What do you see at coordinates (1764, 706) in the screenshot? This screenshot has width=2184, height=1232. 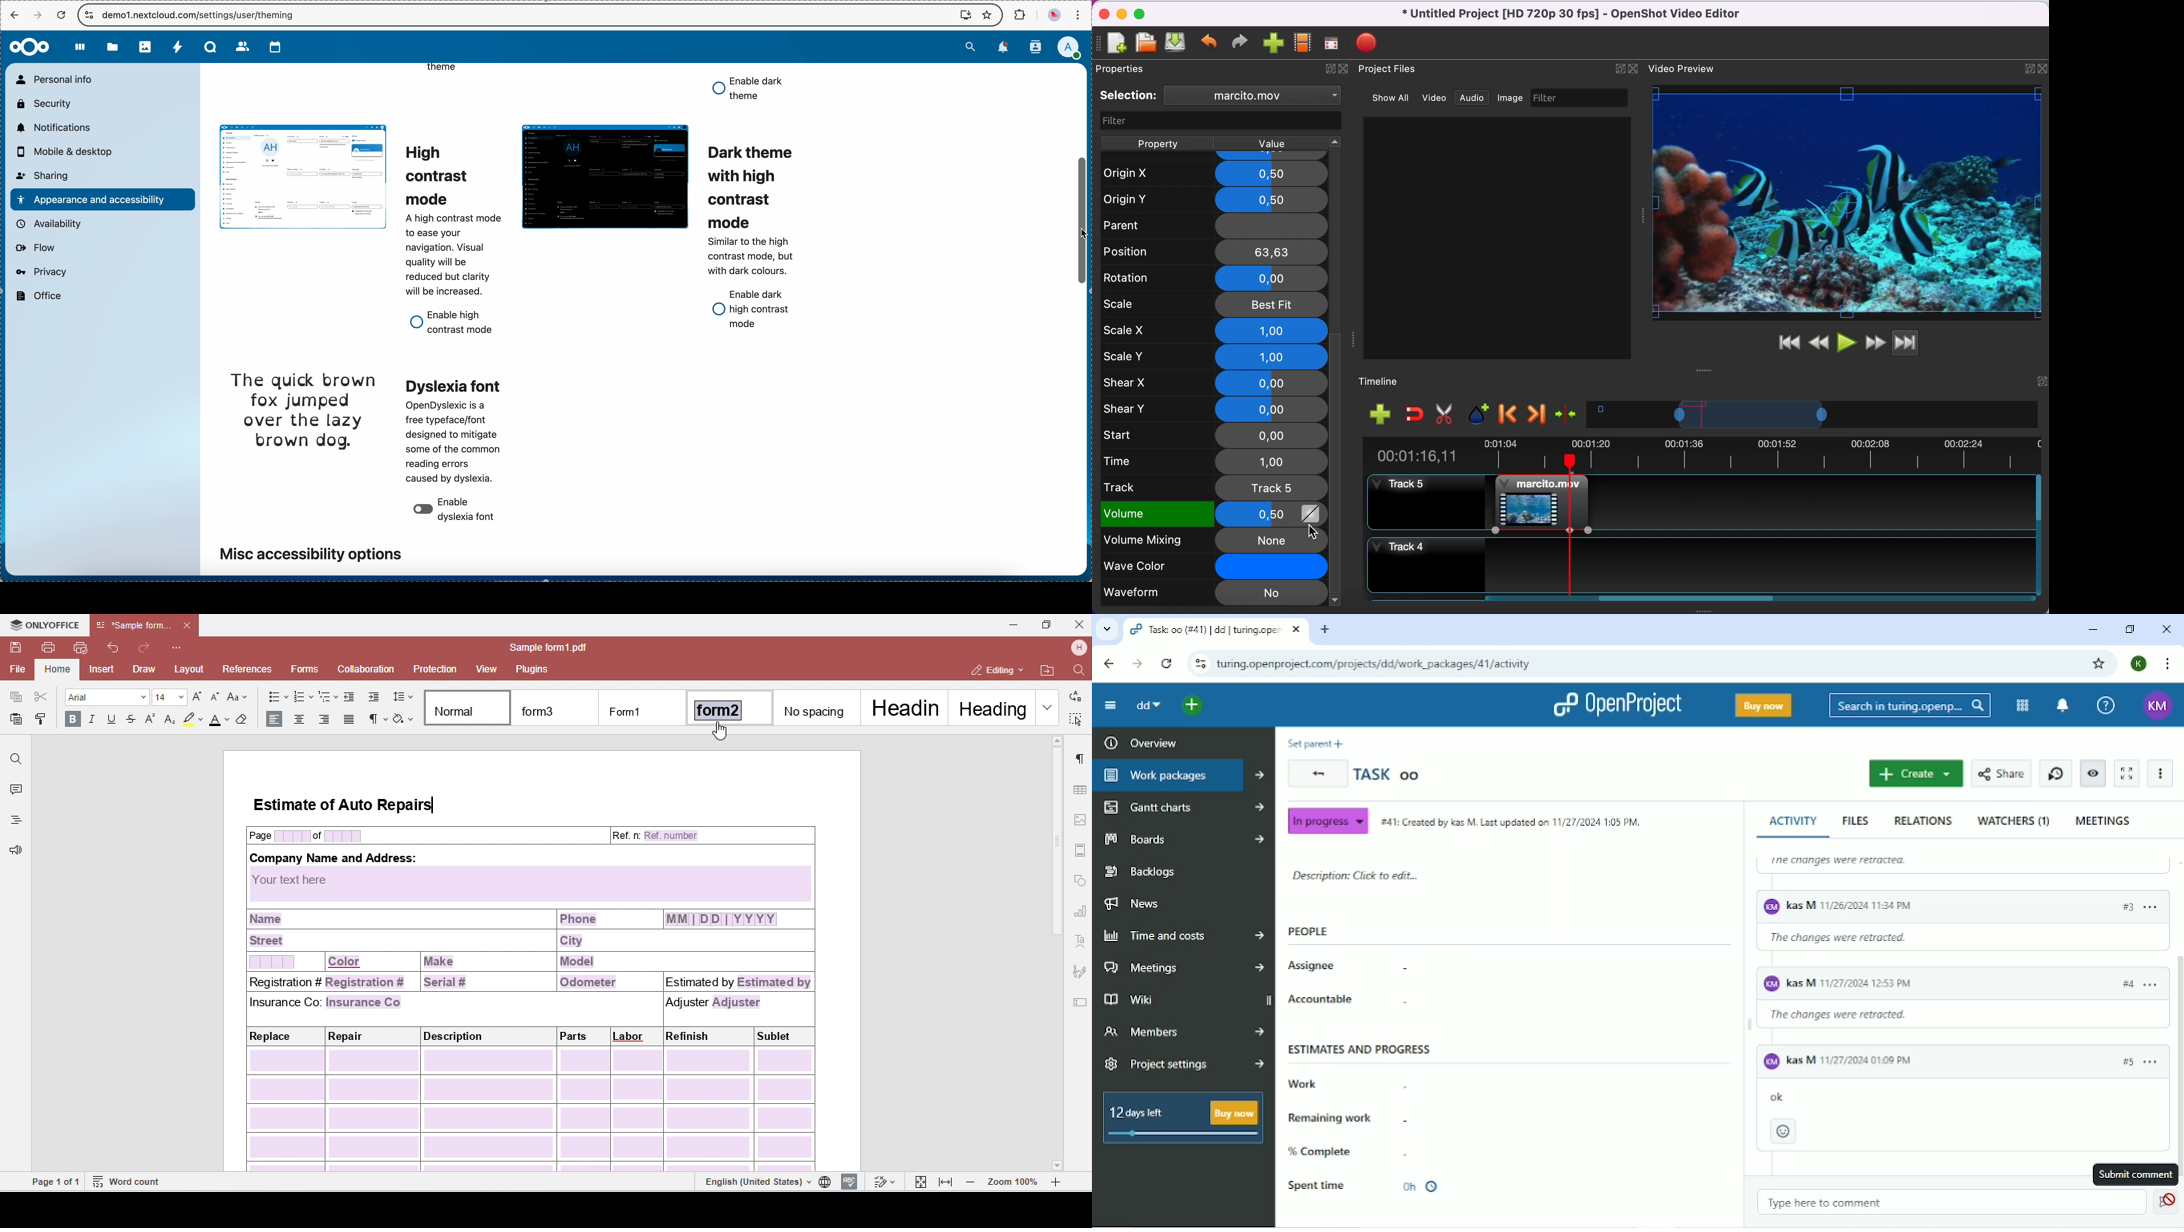 I see `Buy now` at bounding box center [1764, 706].